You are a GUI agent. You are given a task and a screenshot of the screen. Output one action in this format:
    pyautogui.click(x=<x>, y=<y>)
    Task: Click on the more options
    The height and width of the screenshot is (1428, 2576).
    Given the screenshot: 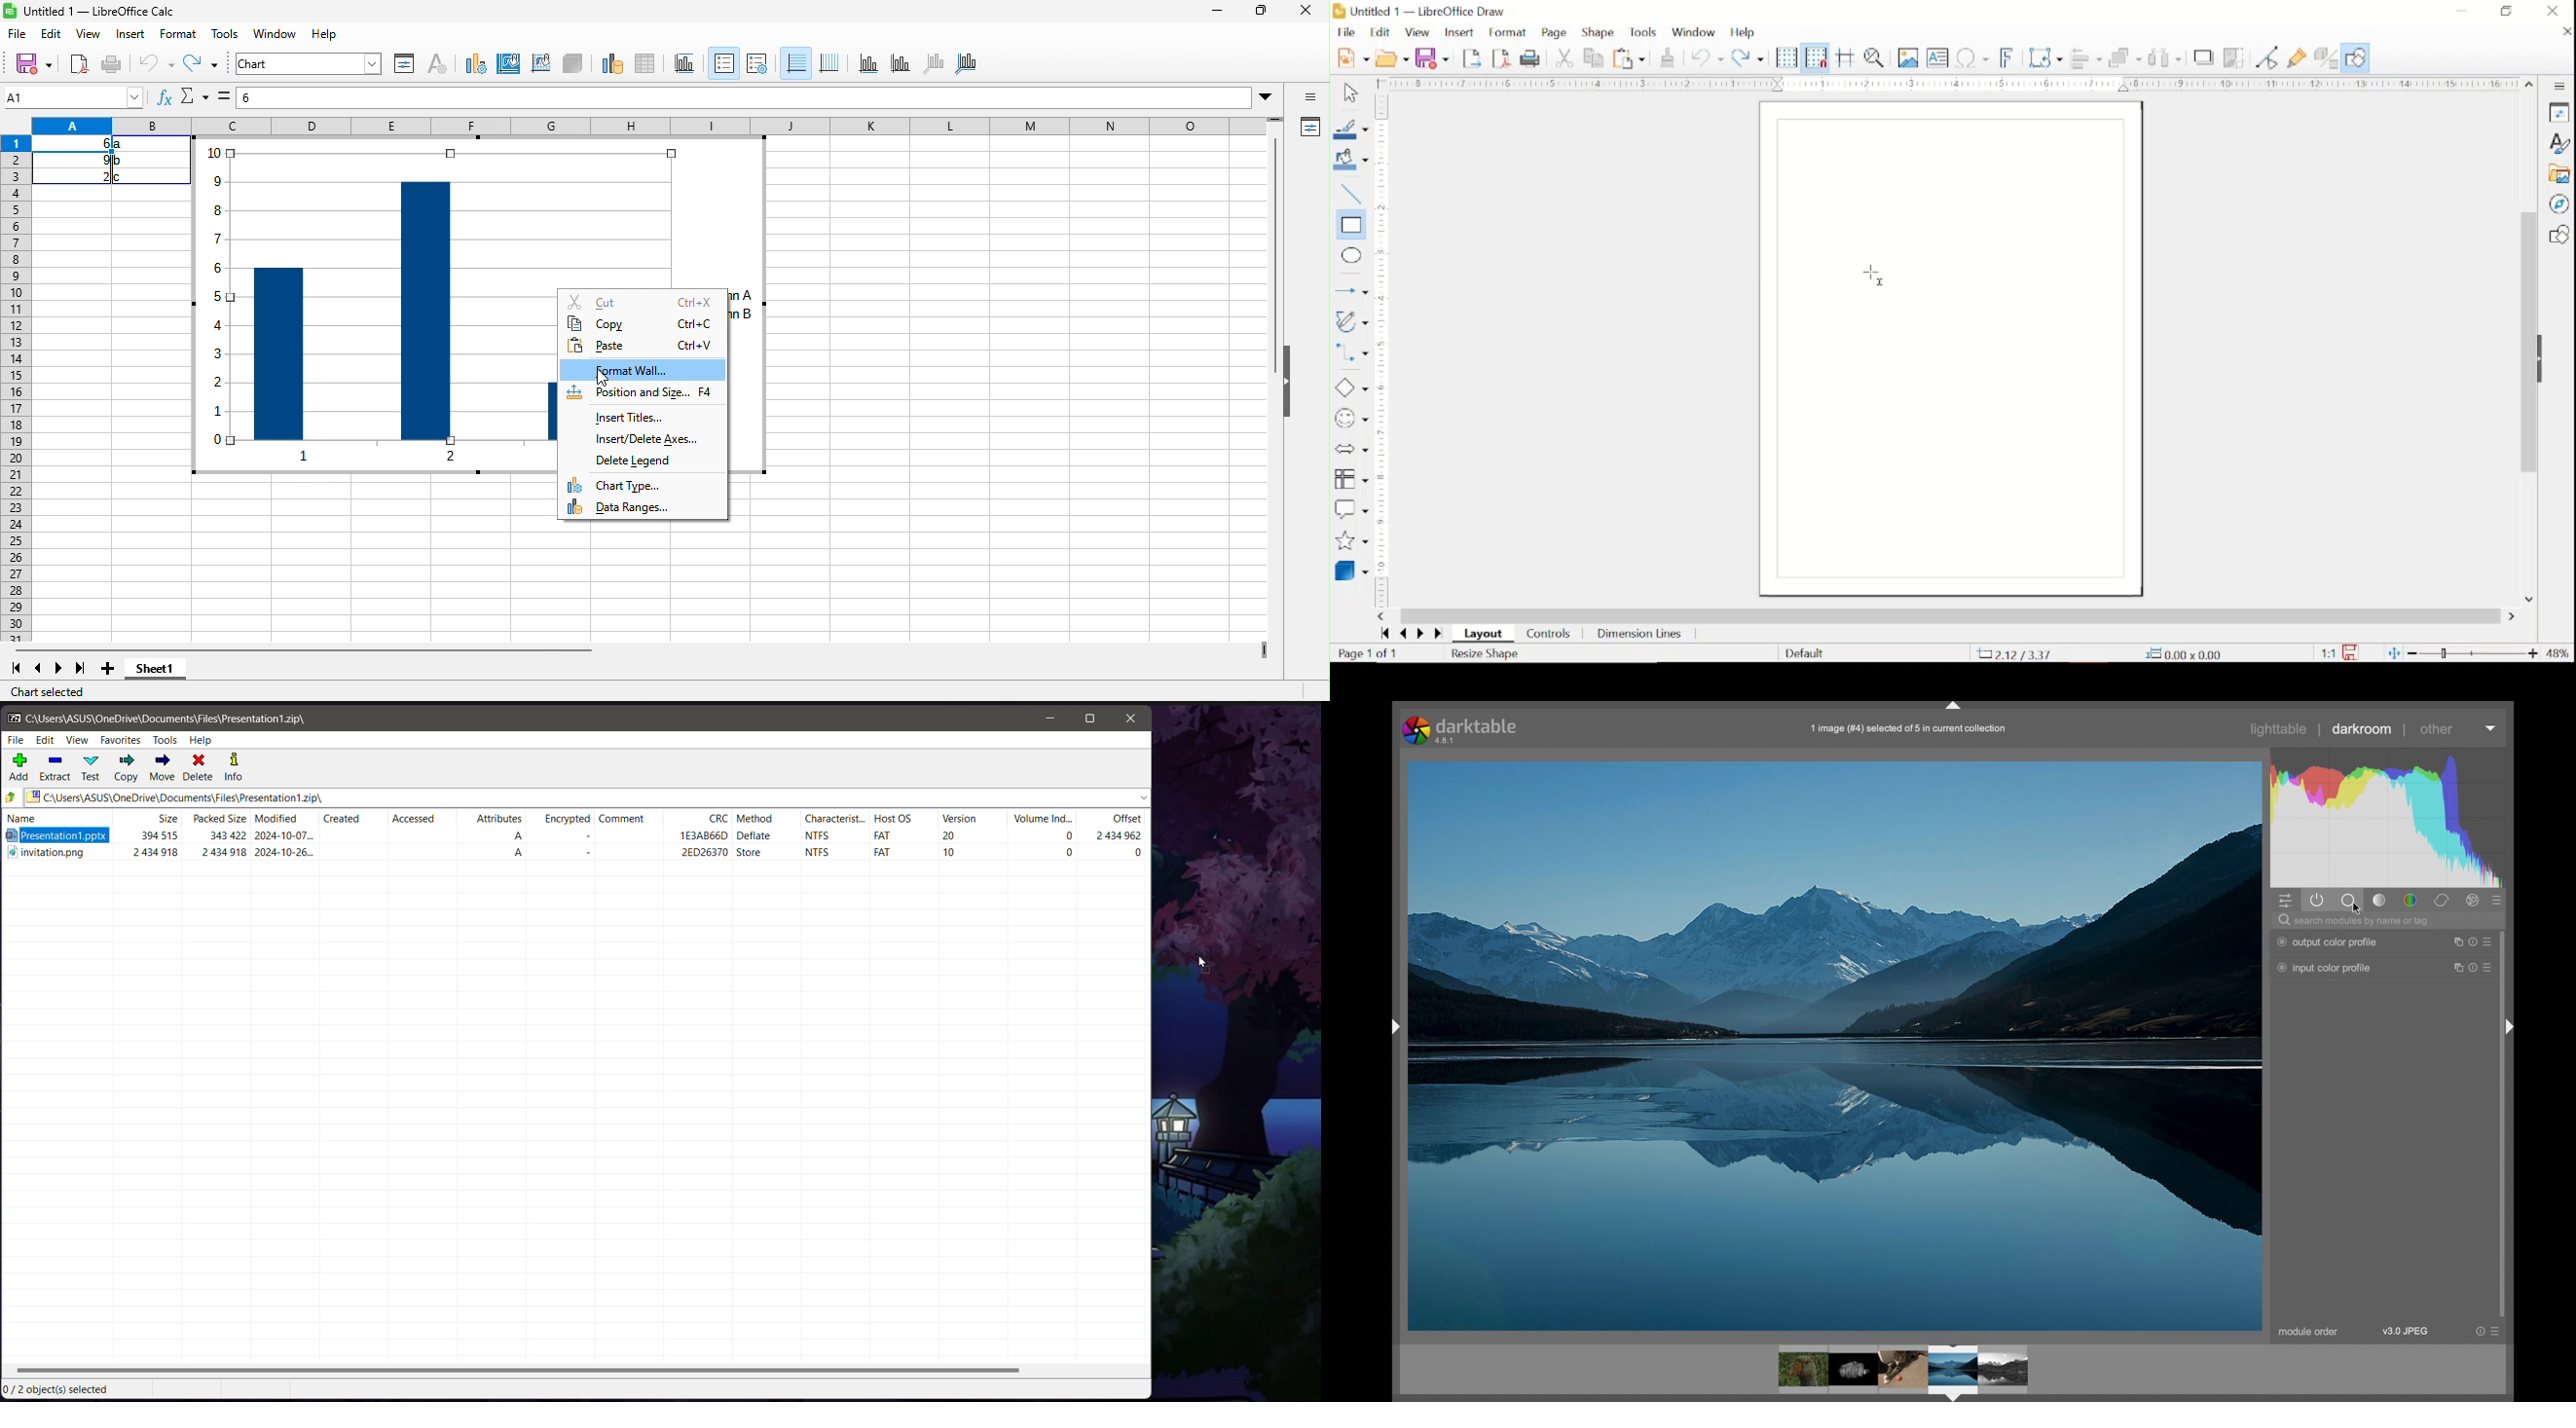 What is the action you would take?
    pyautogui.click(x=2475, y=942)
    